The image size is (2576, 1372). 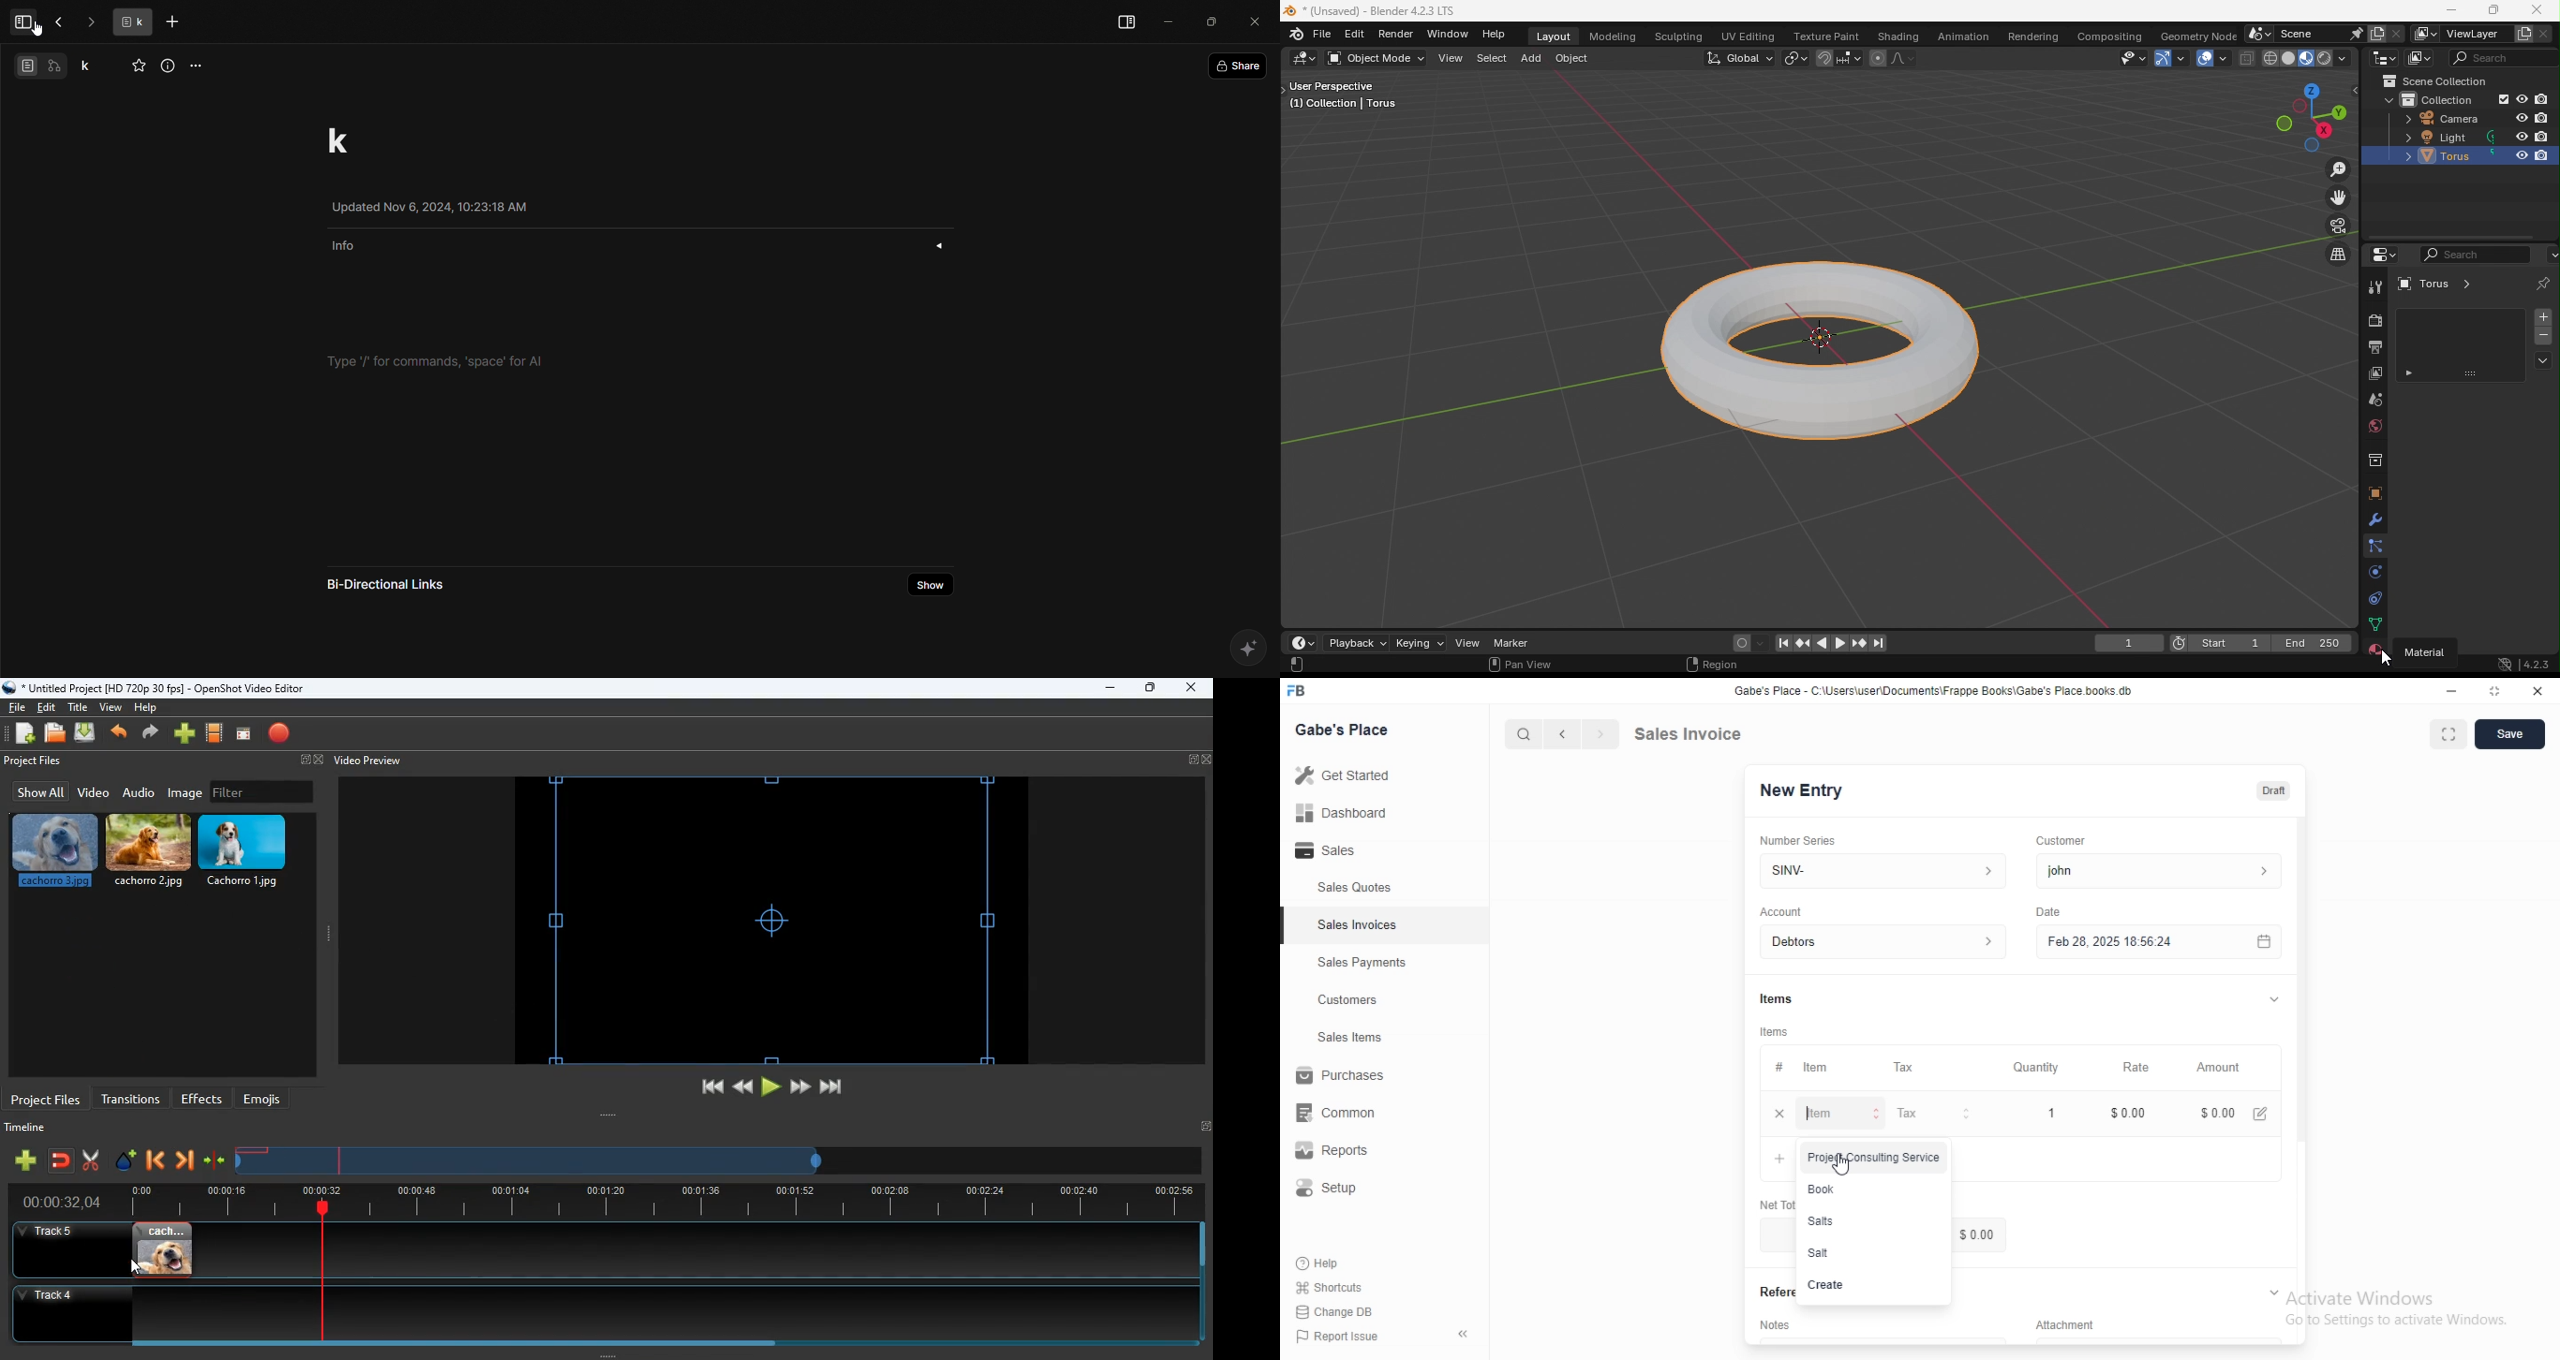 I want to click on Customers., so click(x=1342, y=1002).